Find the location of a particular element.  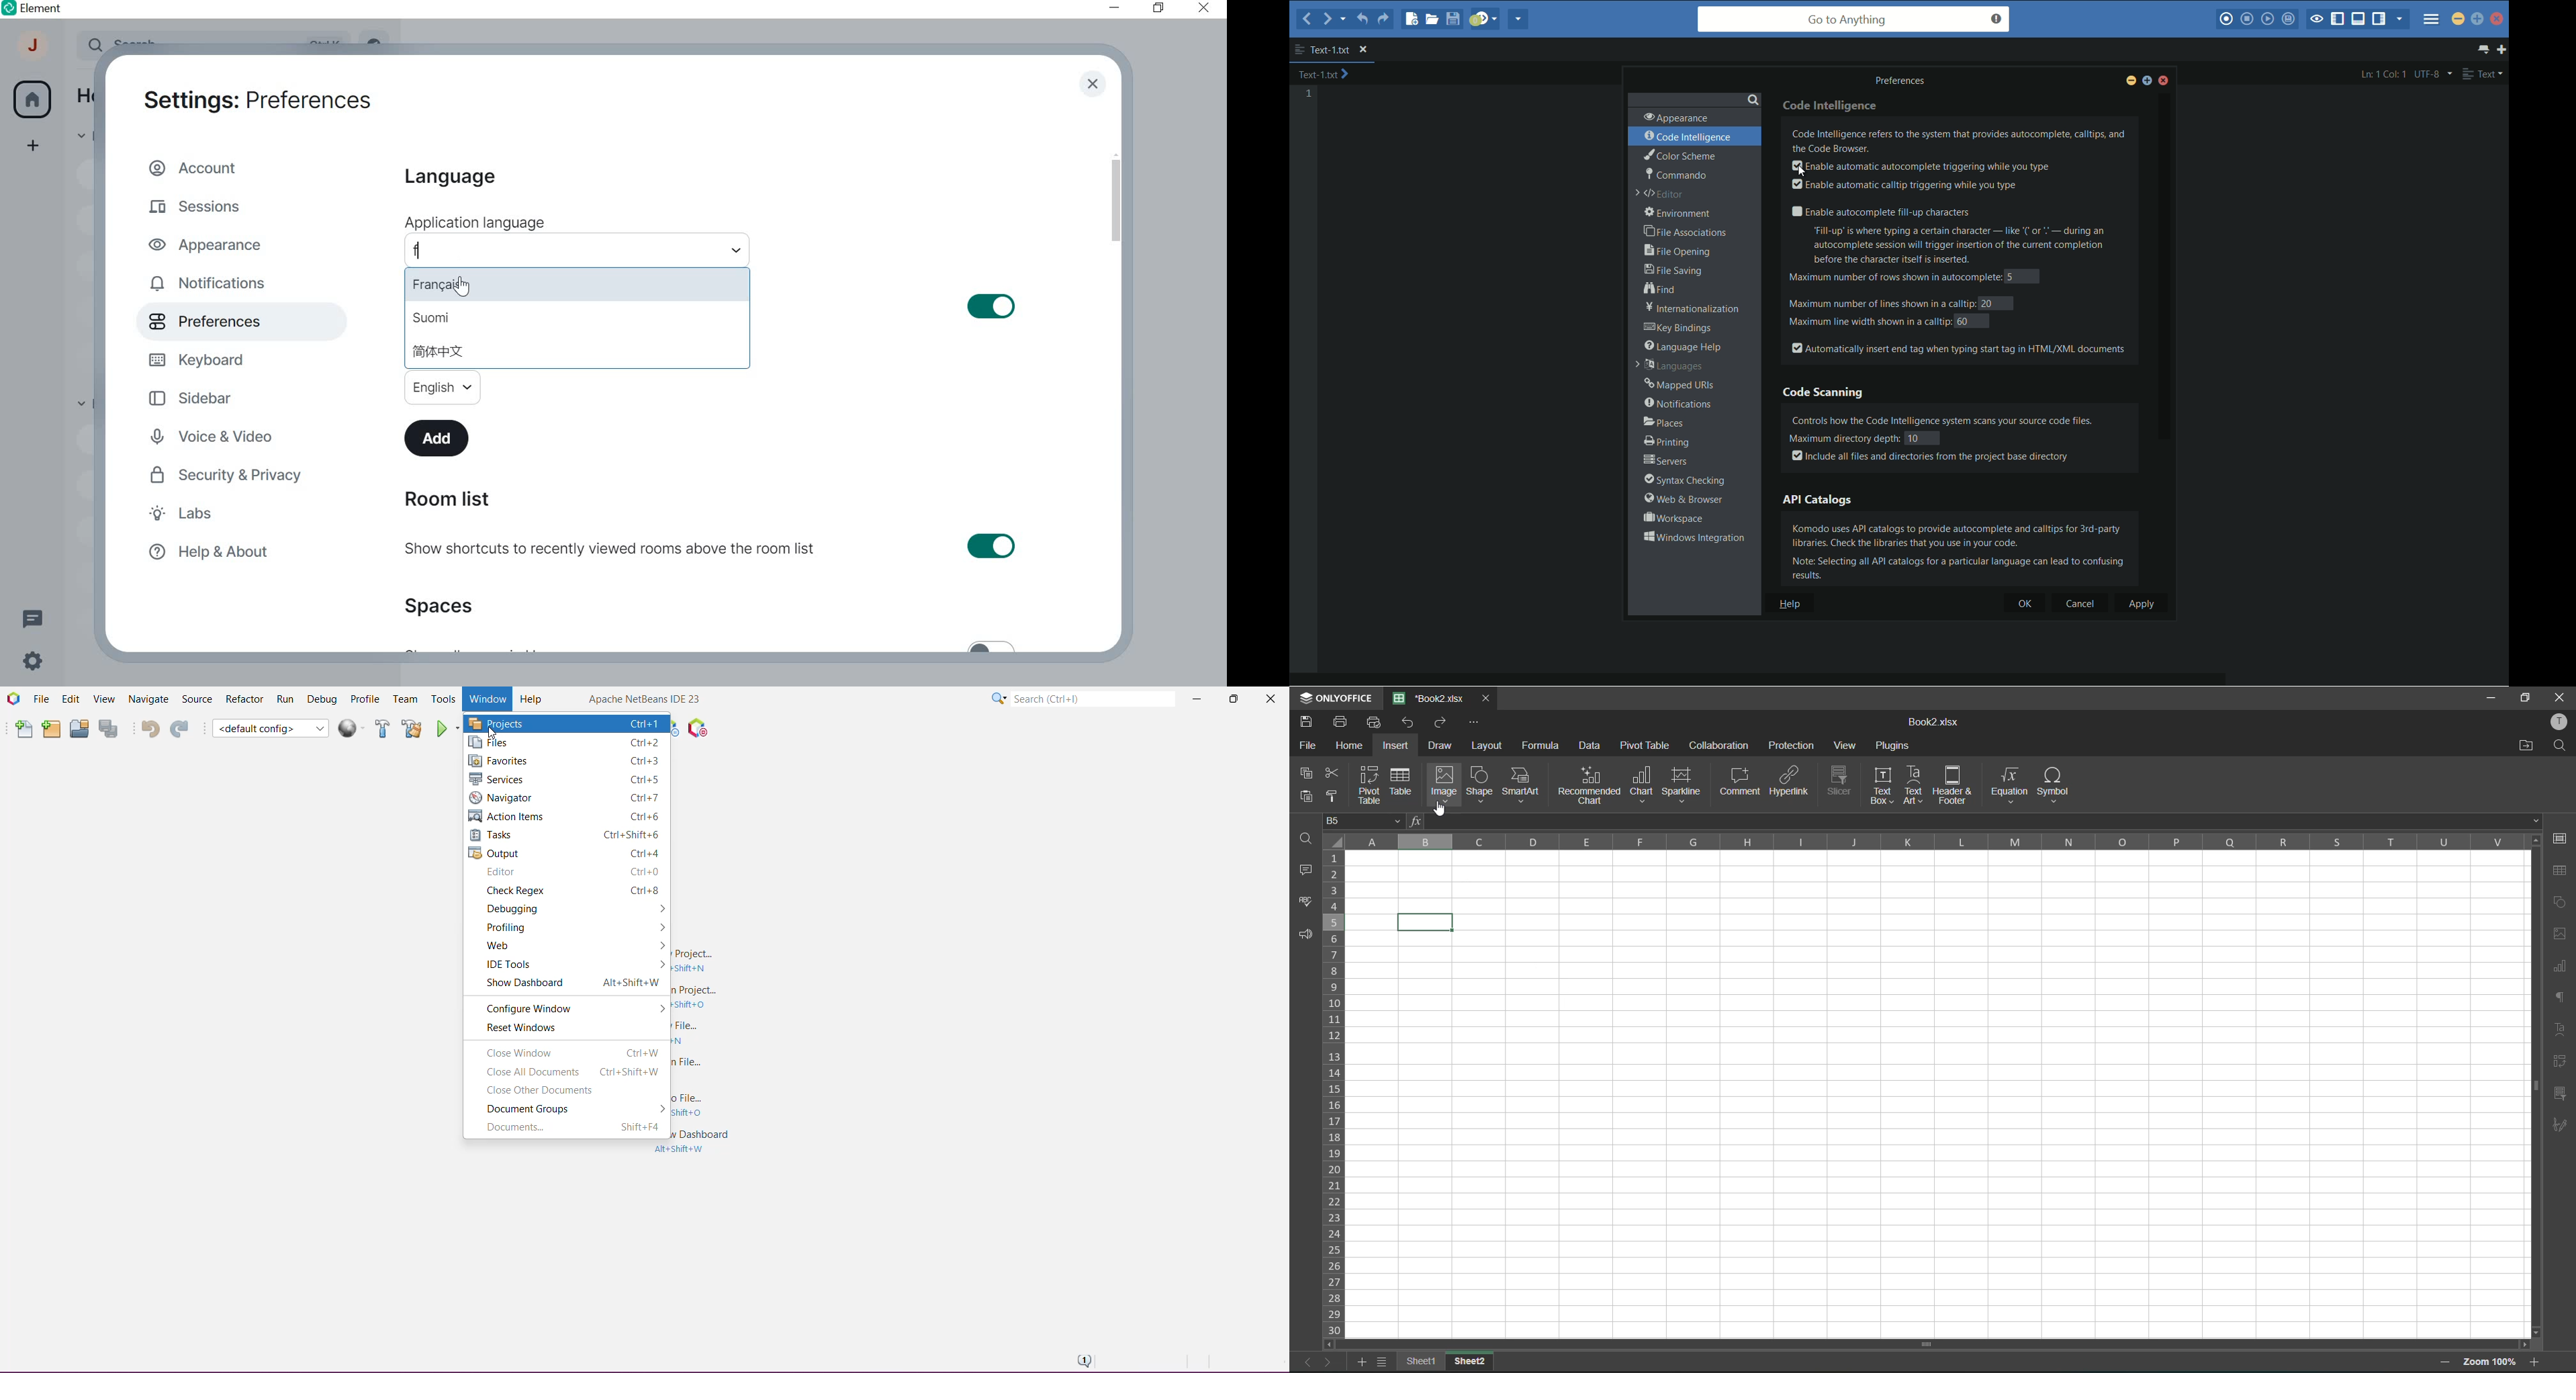

APPEARANCE is located at coordinates (212, 244).